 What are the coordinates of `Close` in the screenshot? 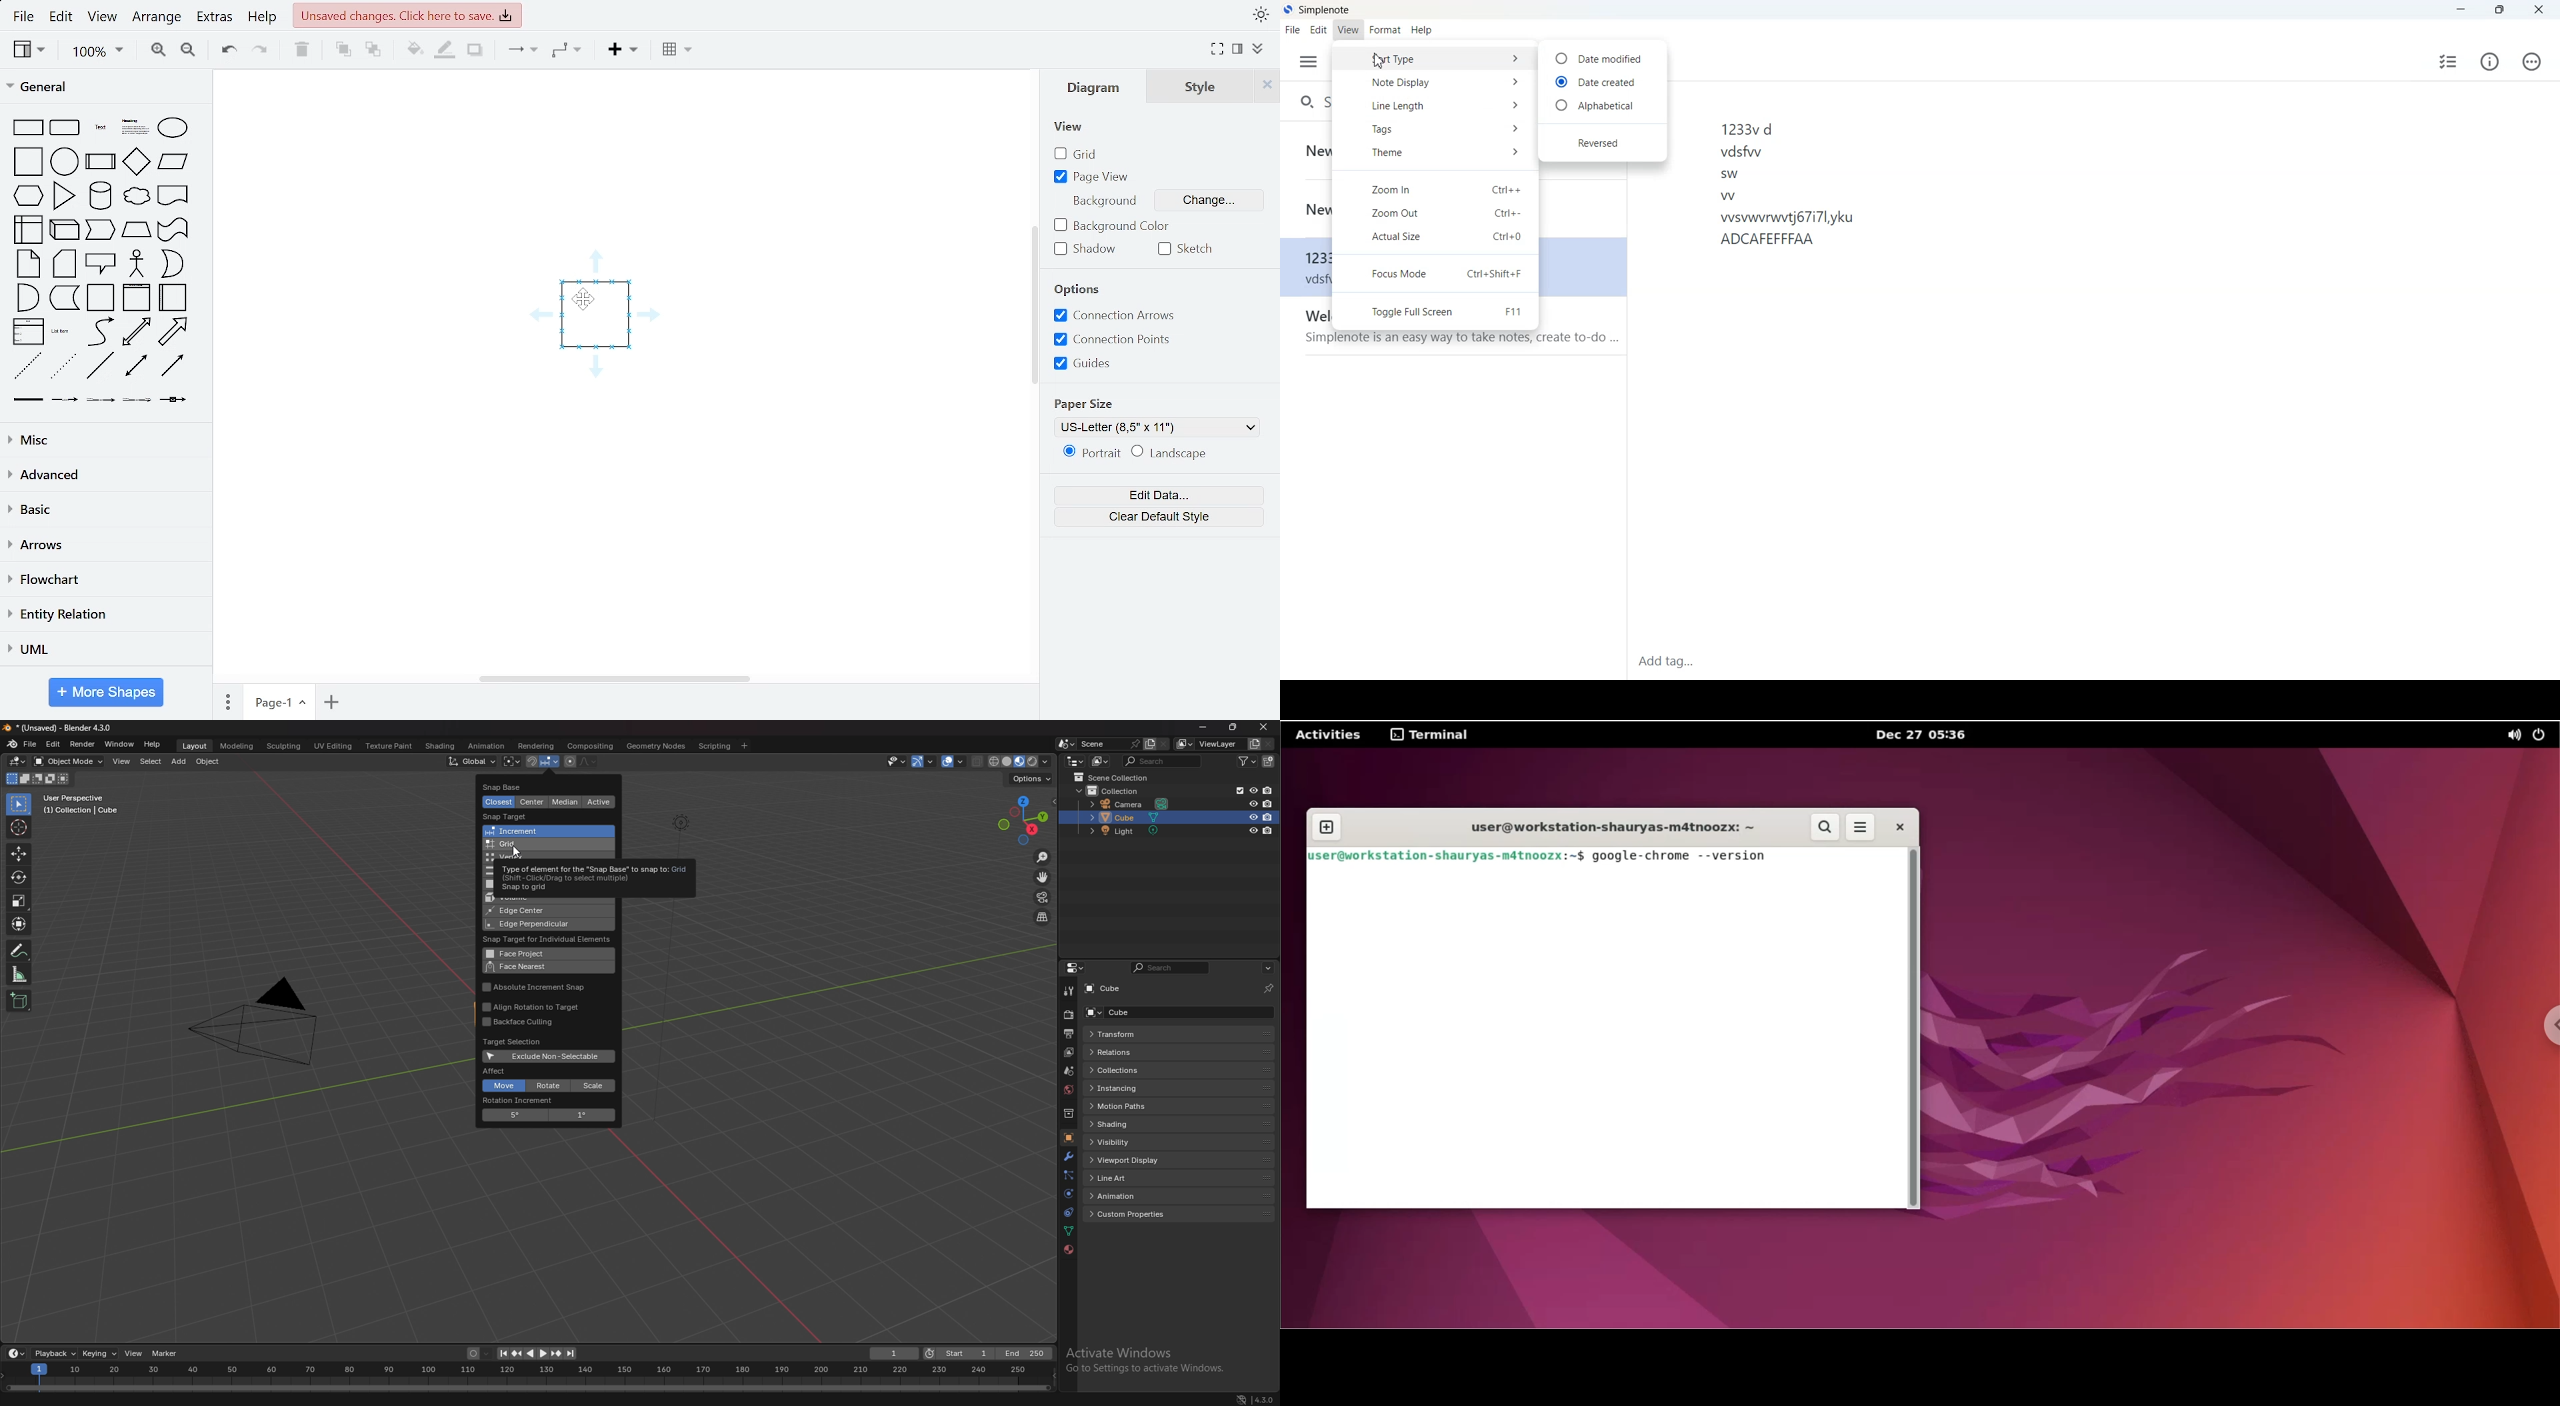 It's located at (2537, 10).